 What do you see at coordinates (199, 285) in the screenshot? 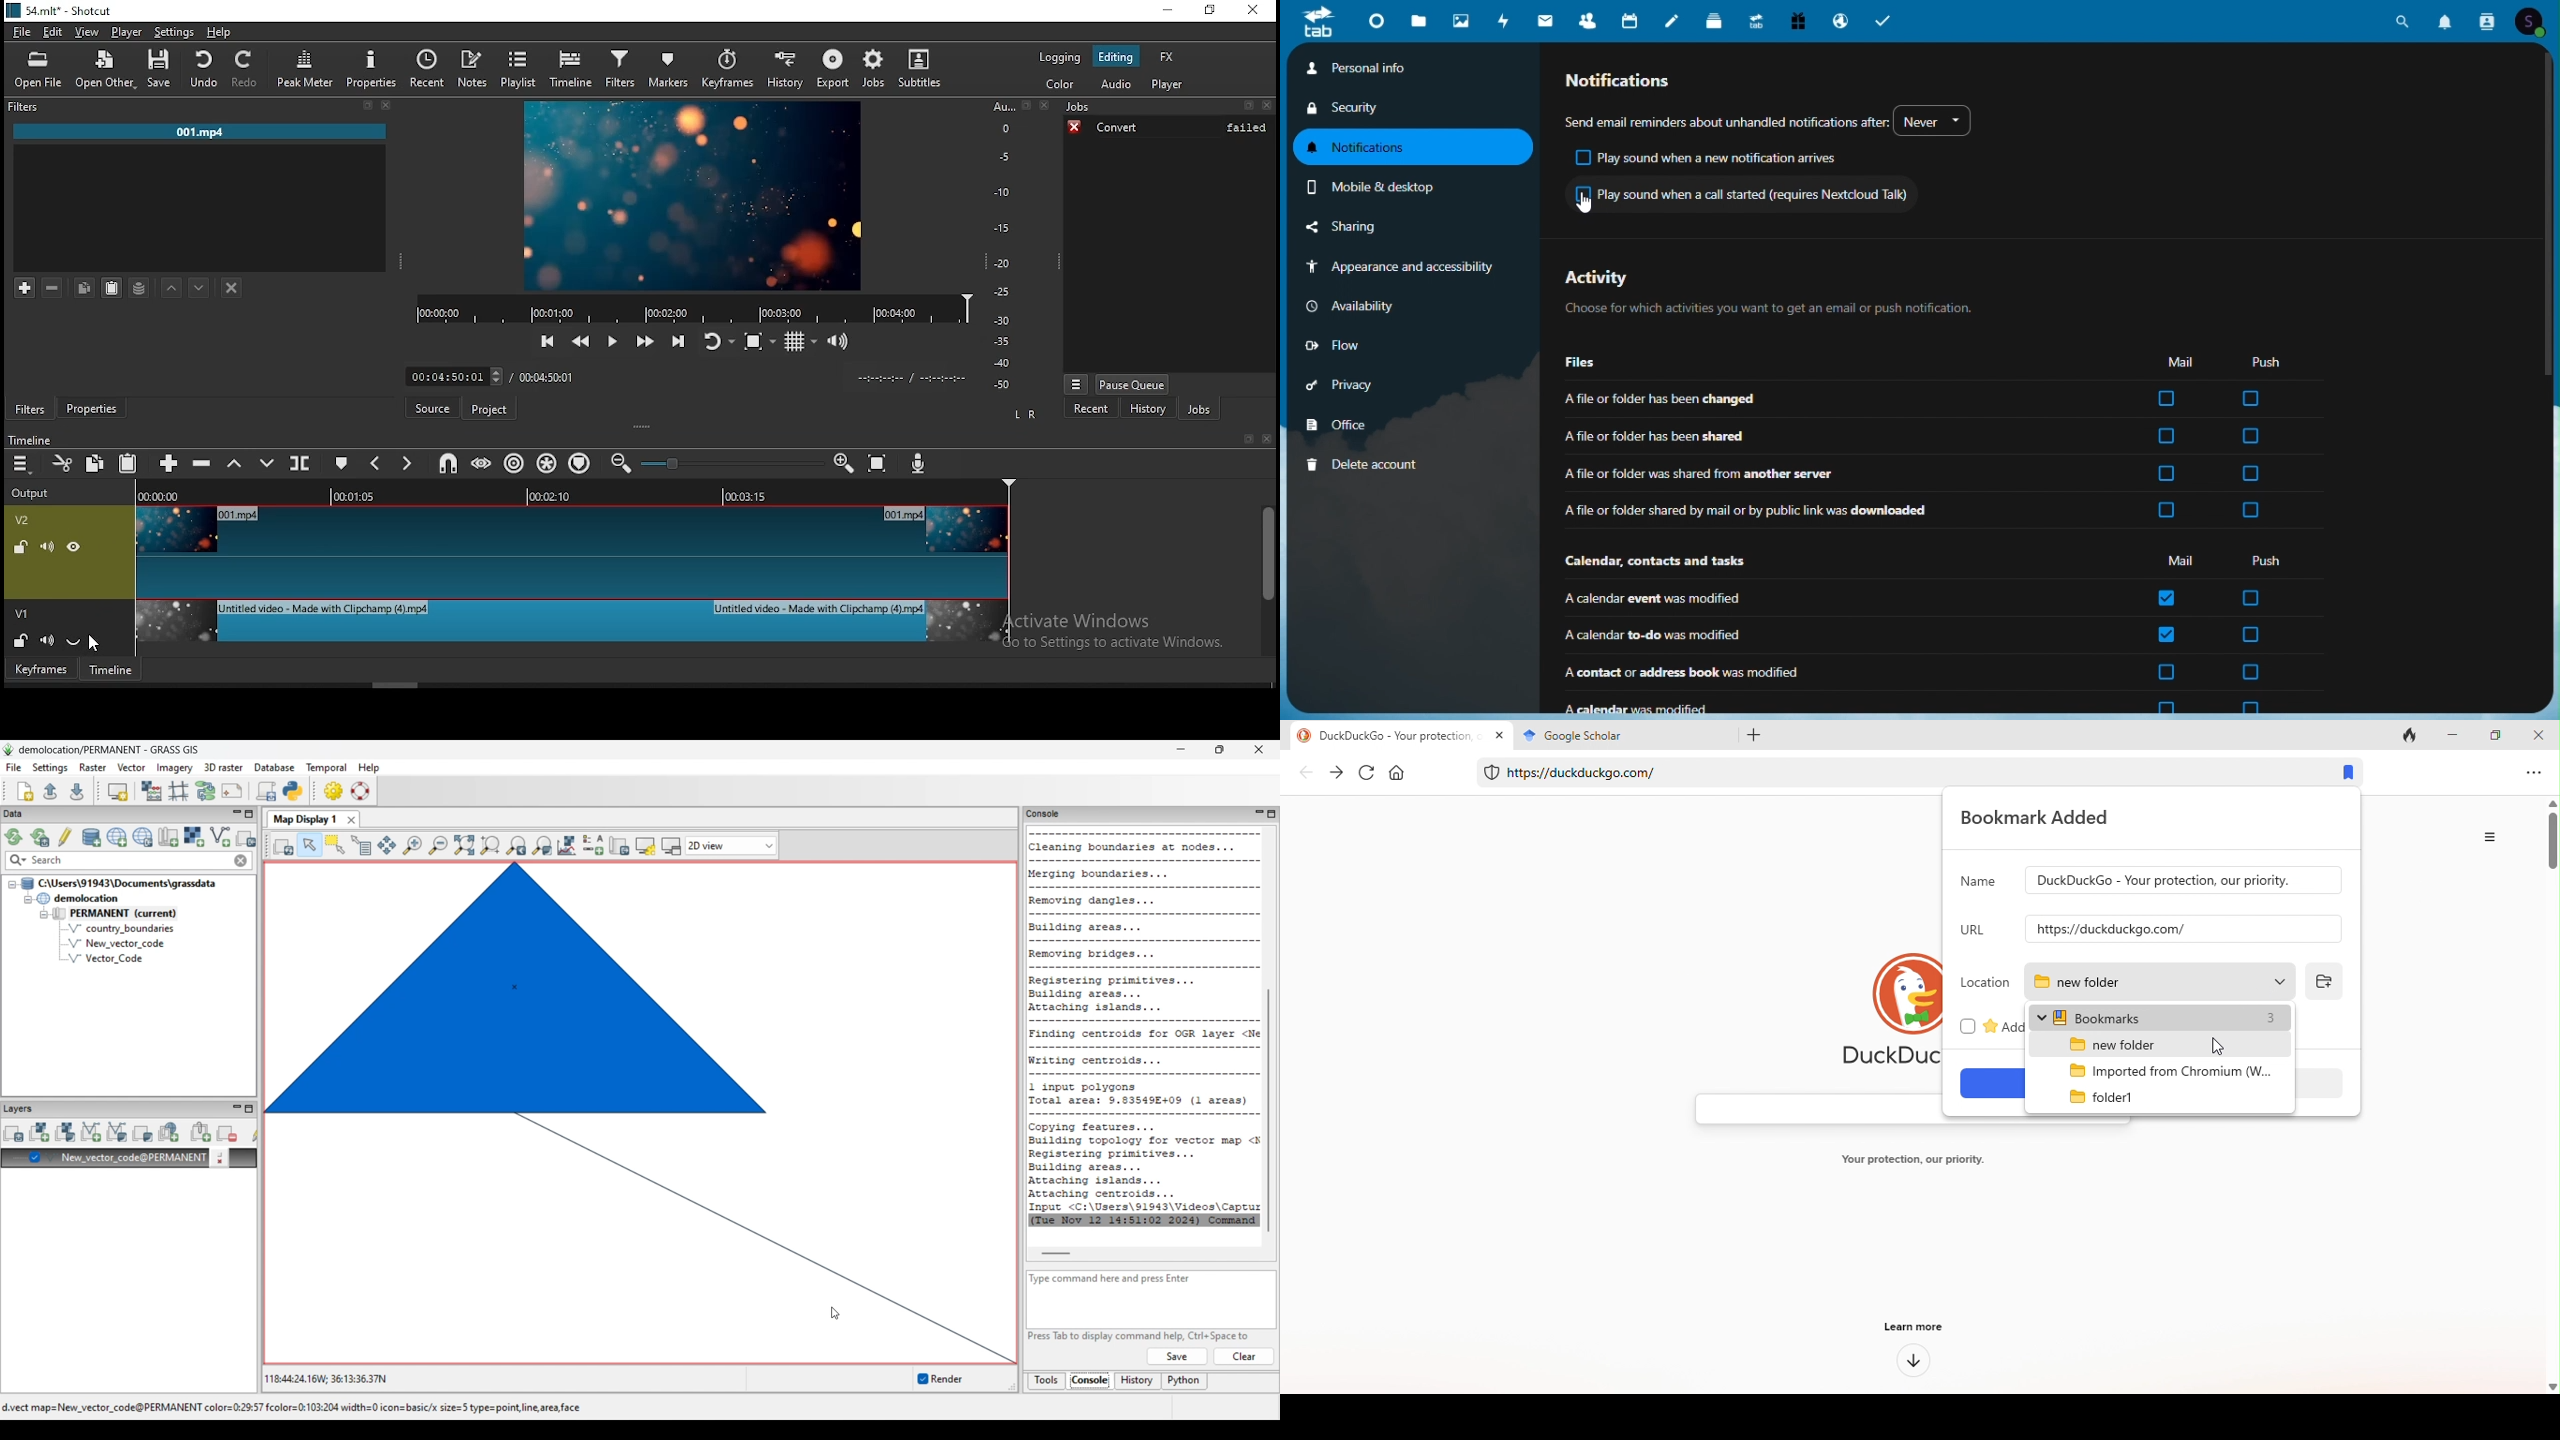
I see `move filter down` at bounding box center [199, 285].